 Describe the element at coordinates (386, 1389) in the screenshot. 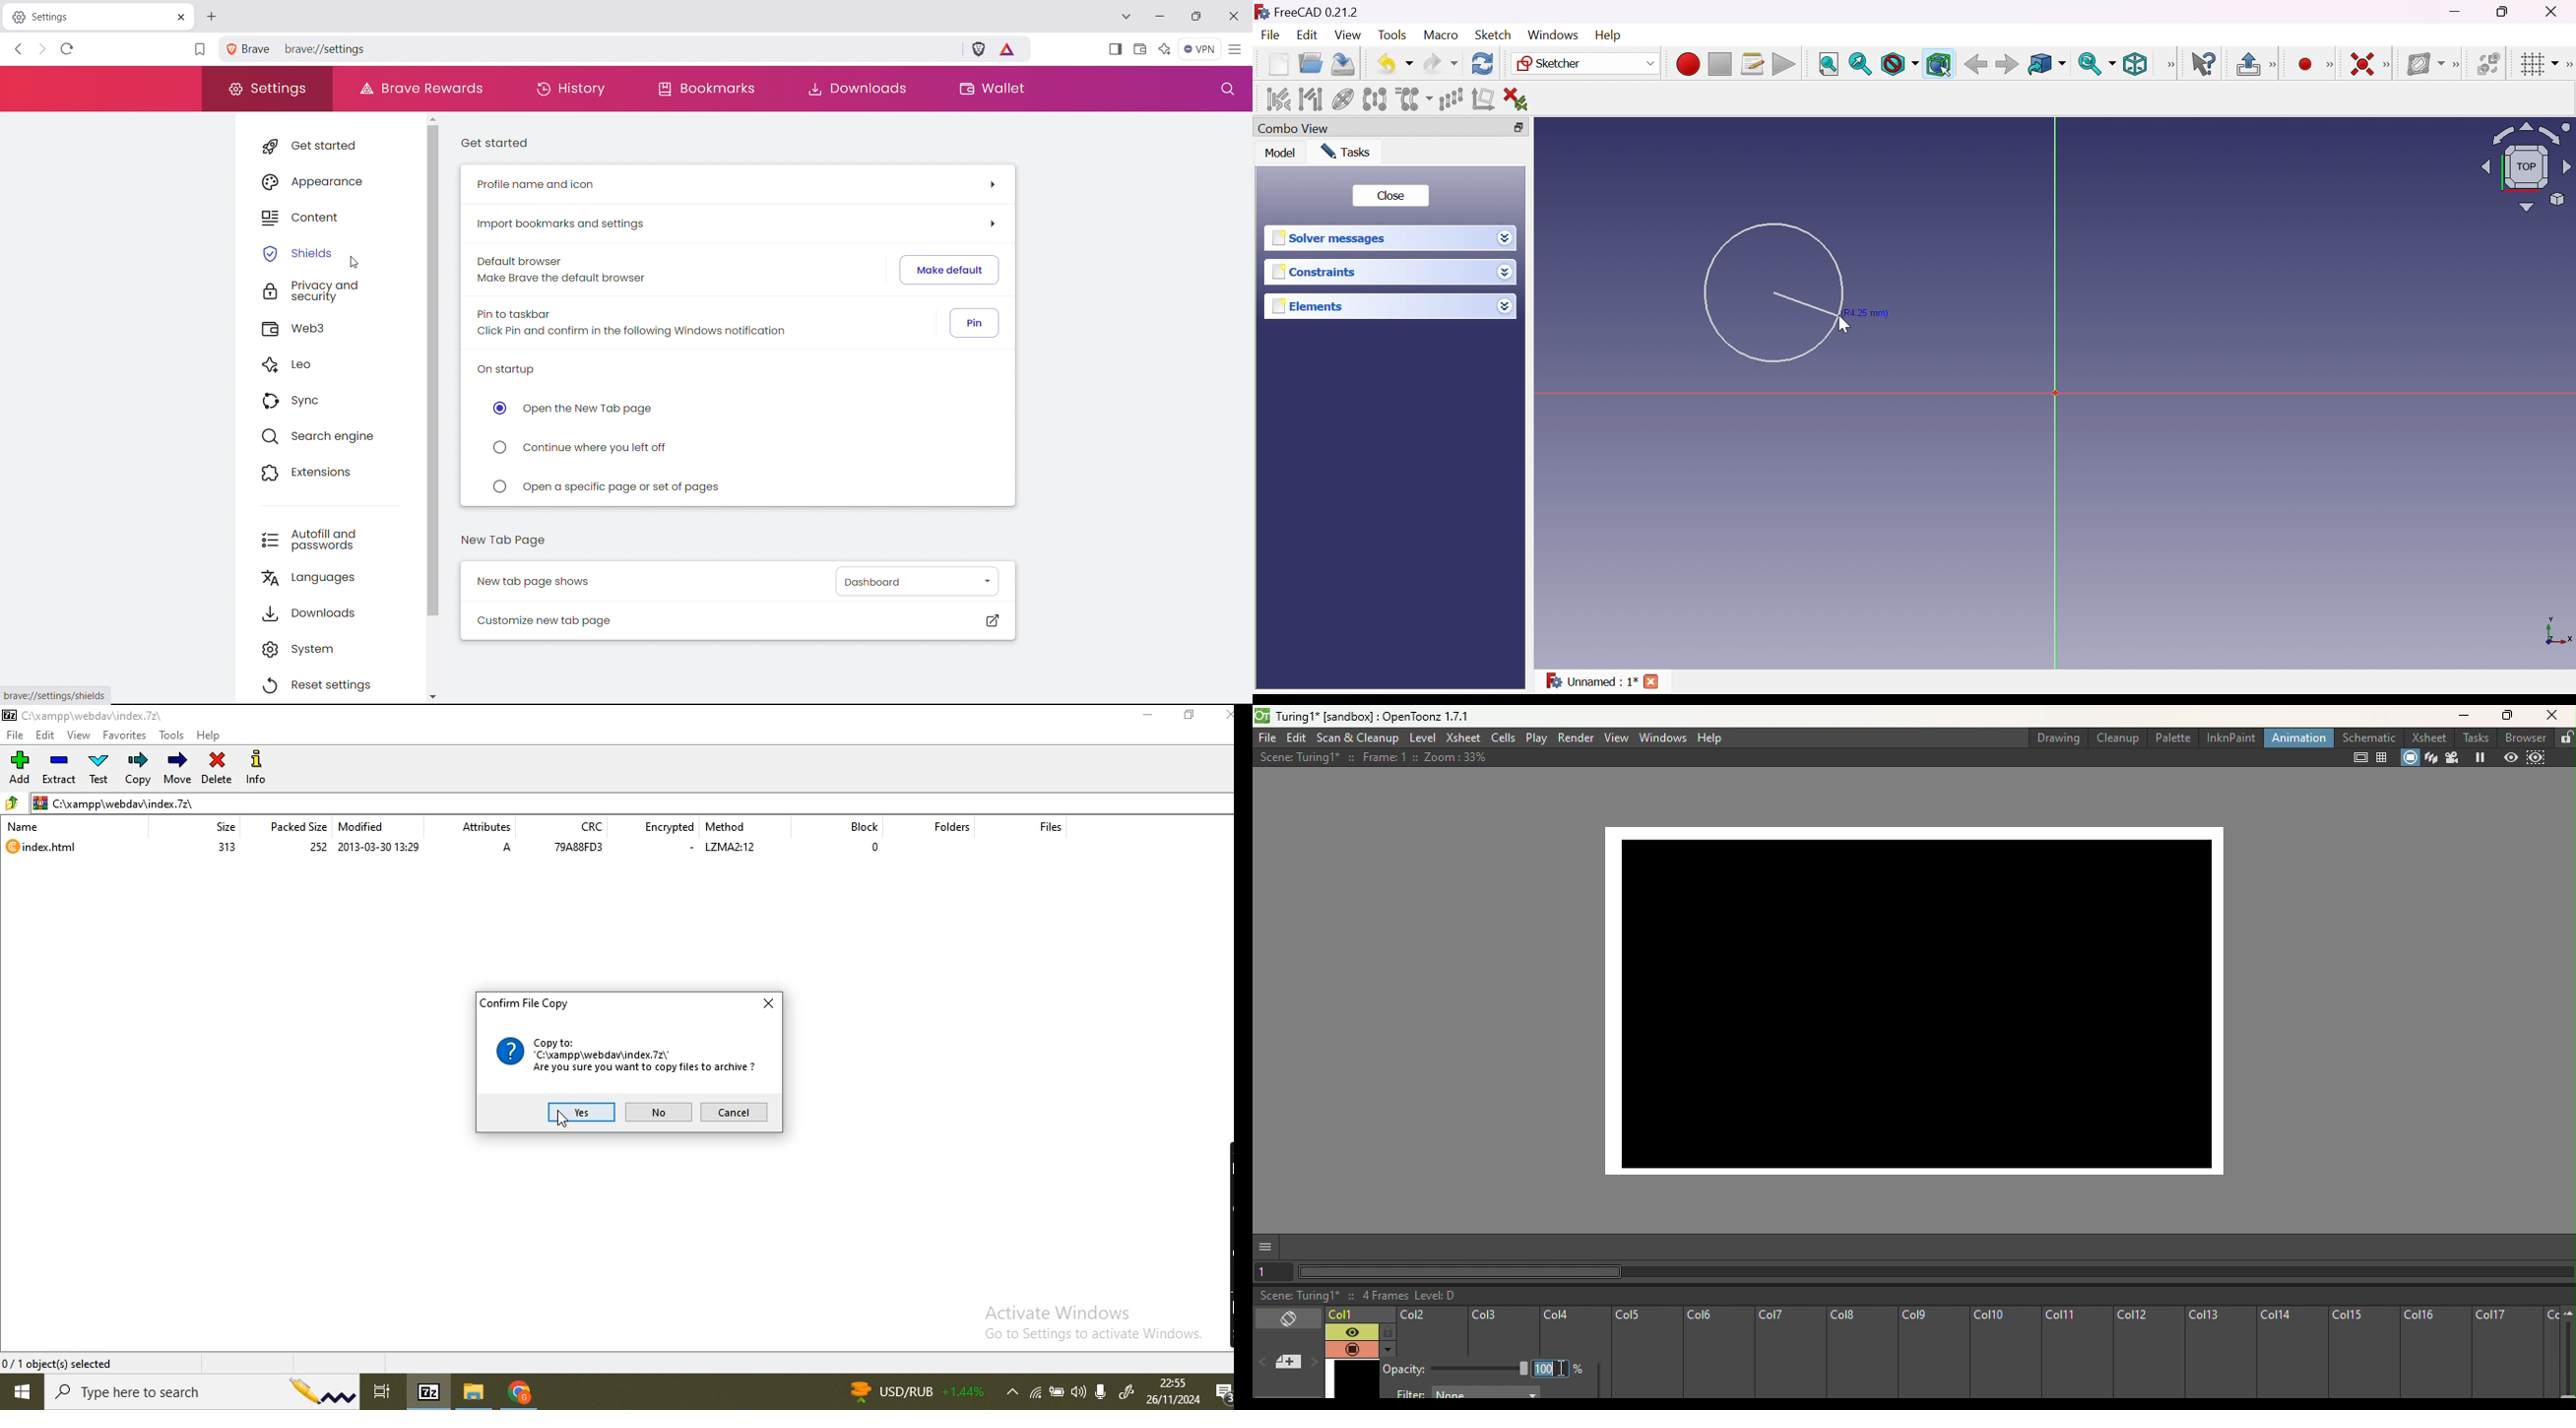

I see `task view` at that location.